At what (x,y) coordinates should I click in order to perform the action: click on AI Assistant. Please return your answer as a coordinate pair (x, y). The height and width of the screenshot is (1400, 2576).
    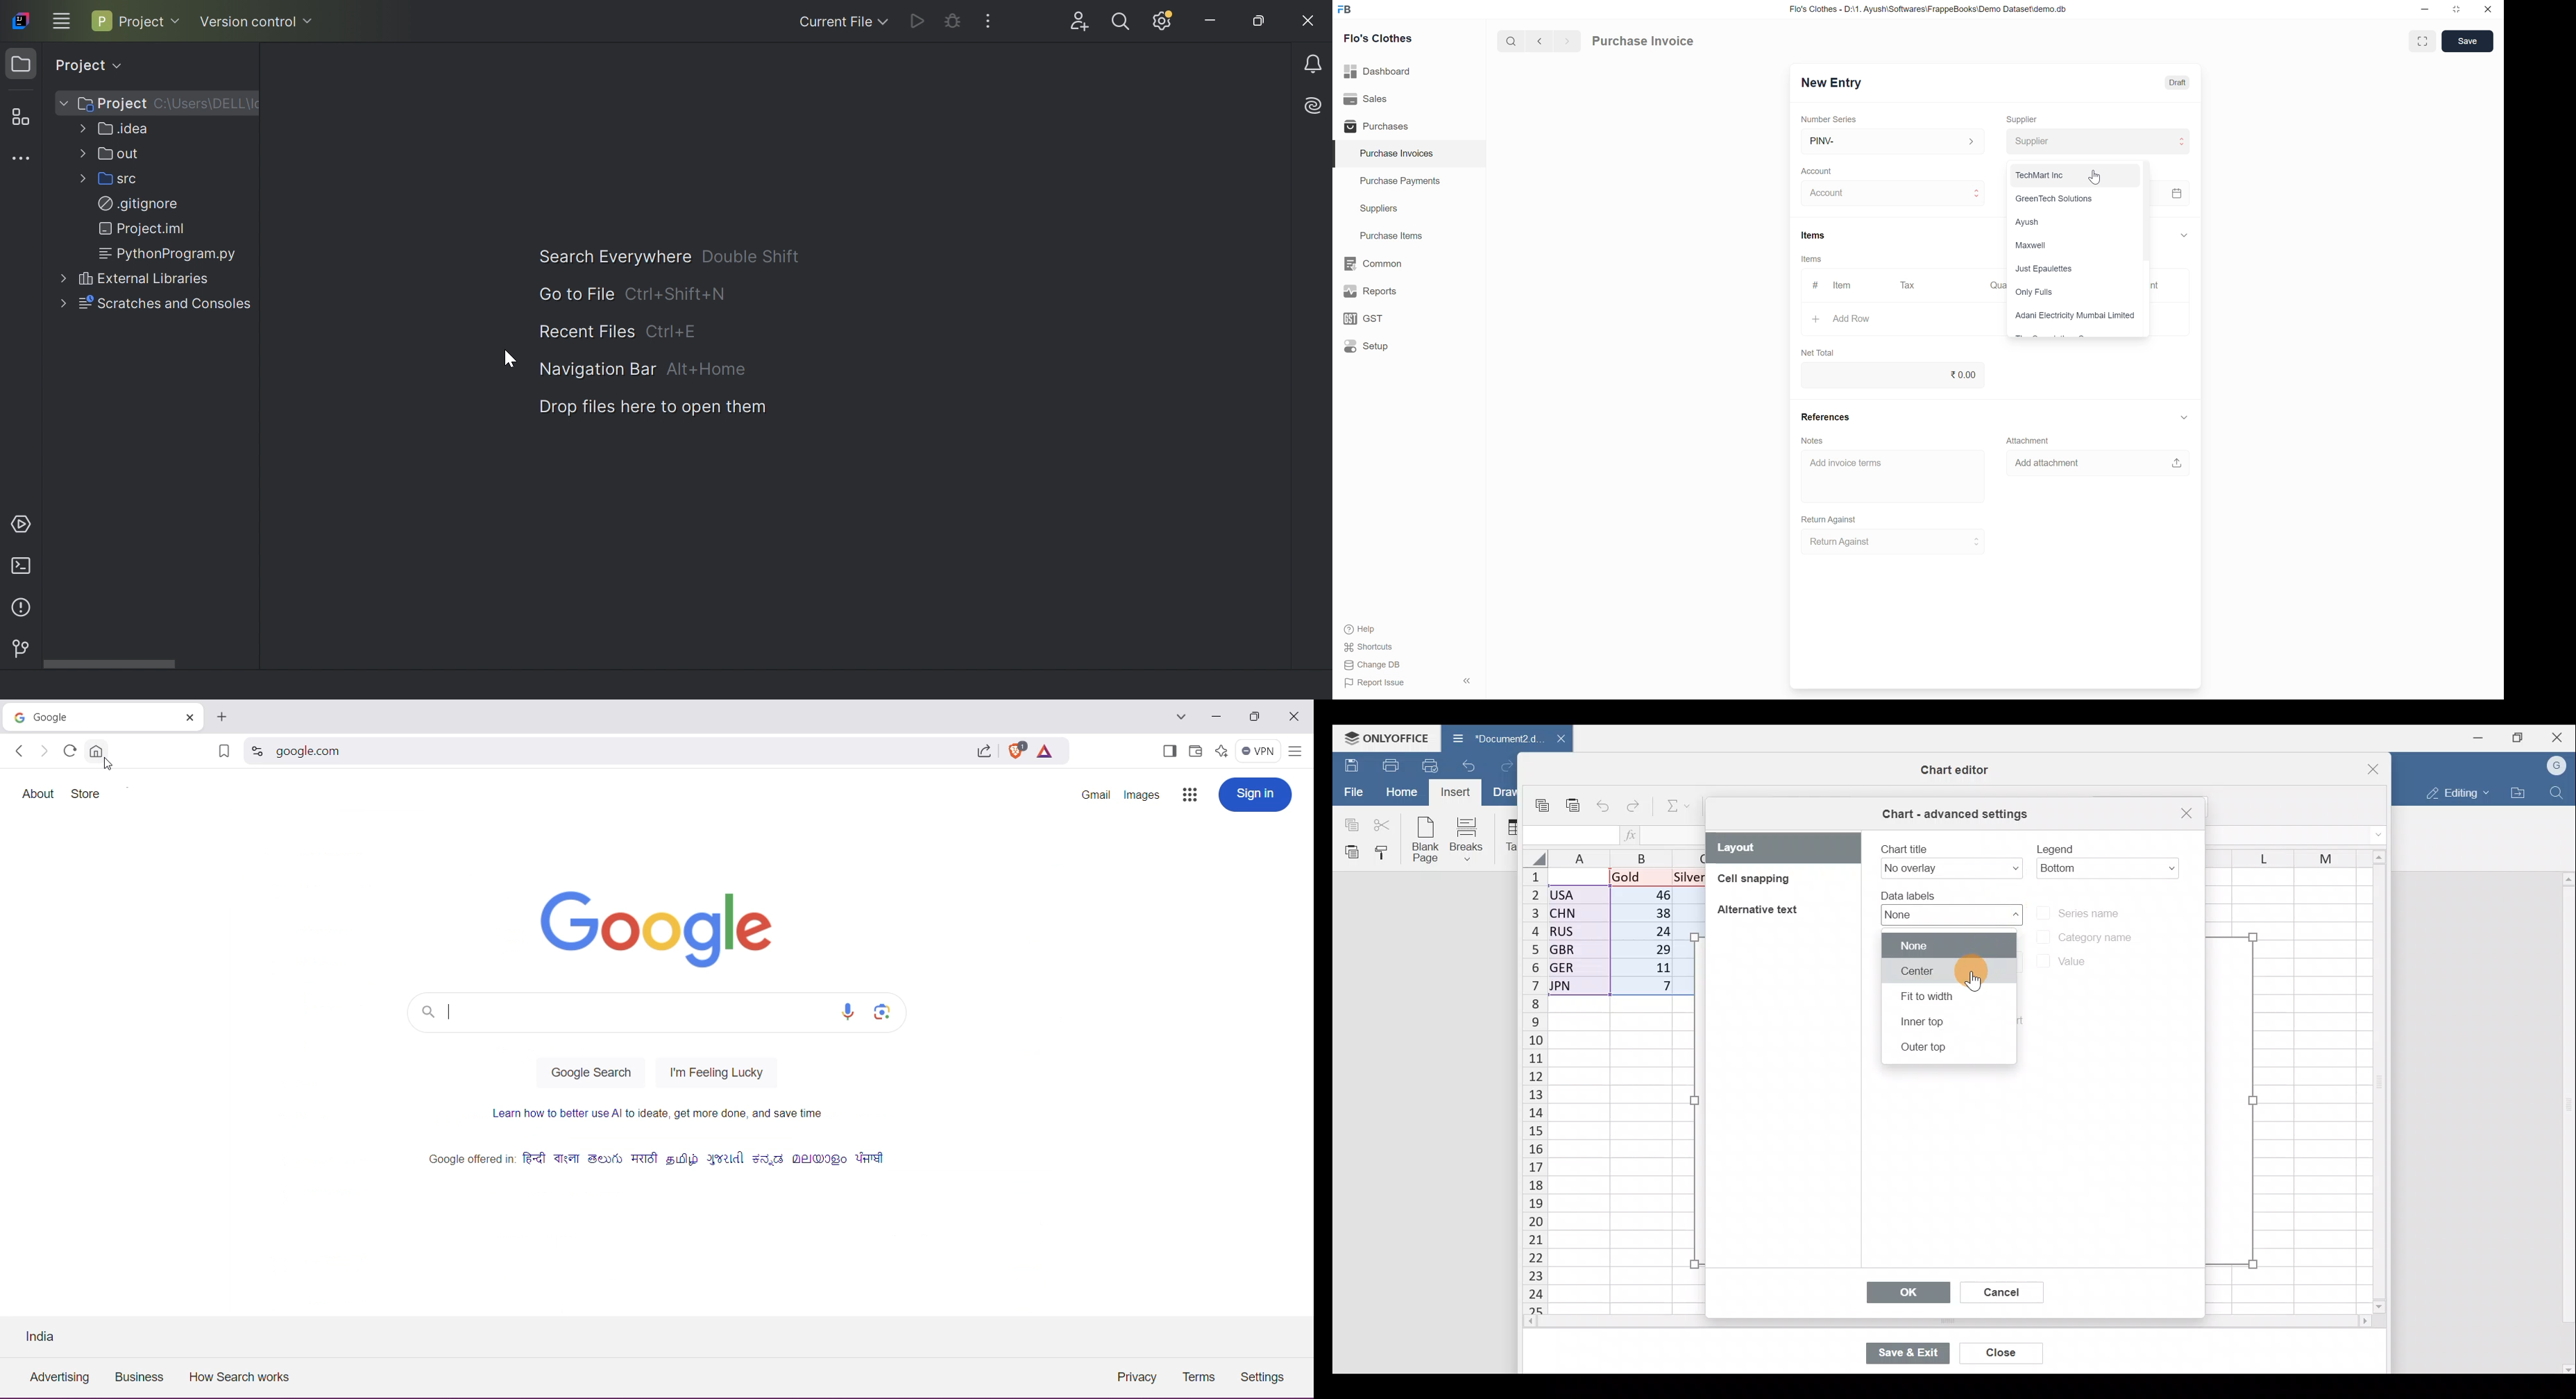
    Looking at the image, I should click on (1316, 103).